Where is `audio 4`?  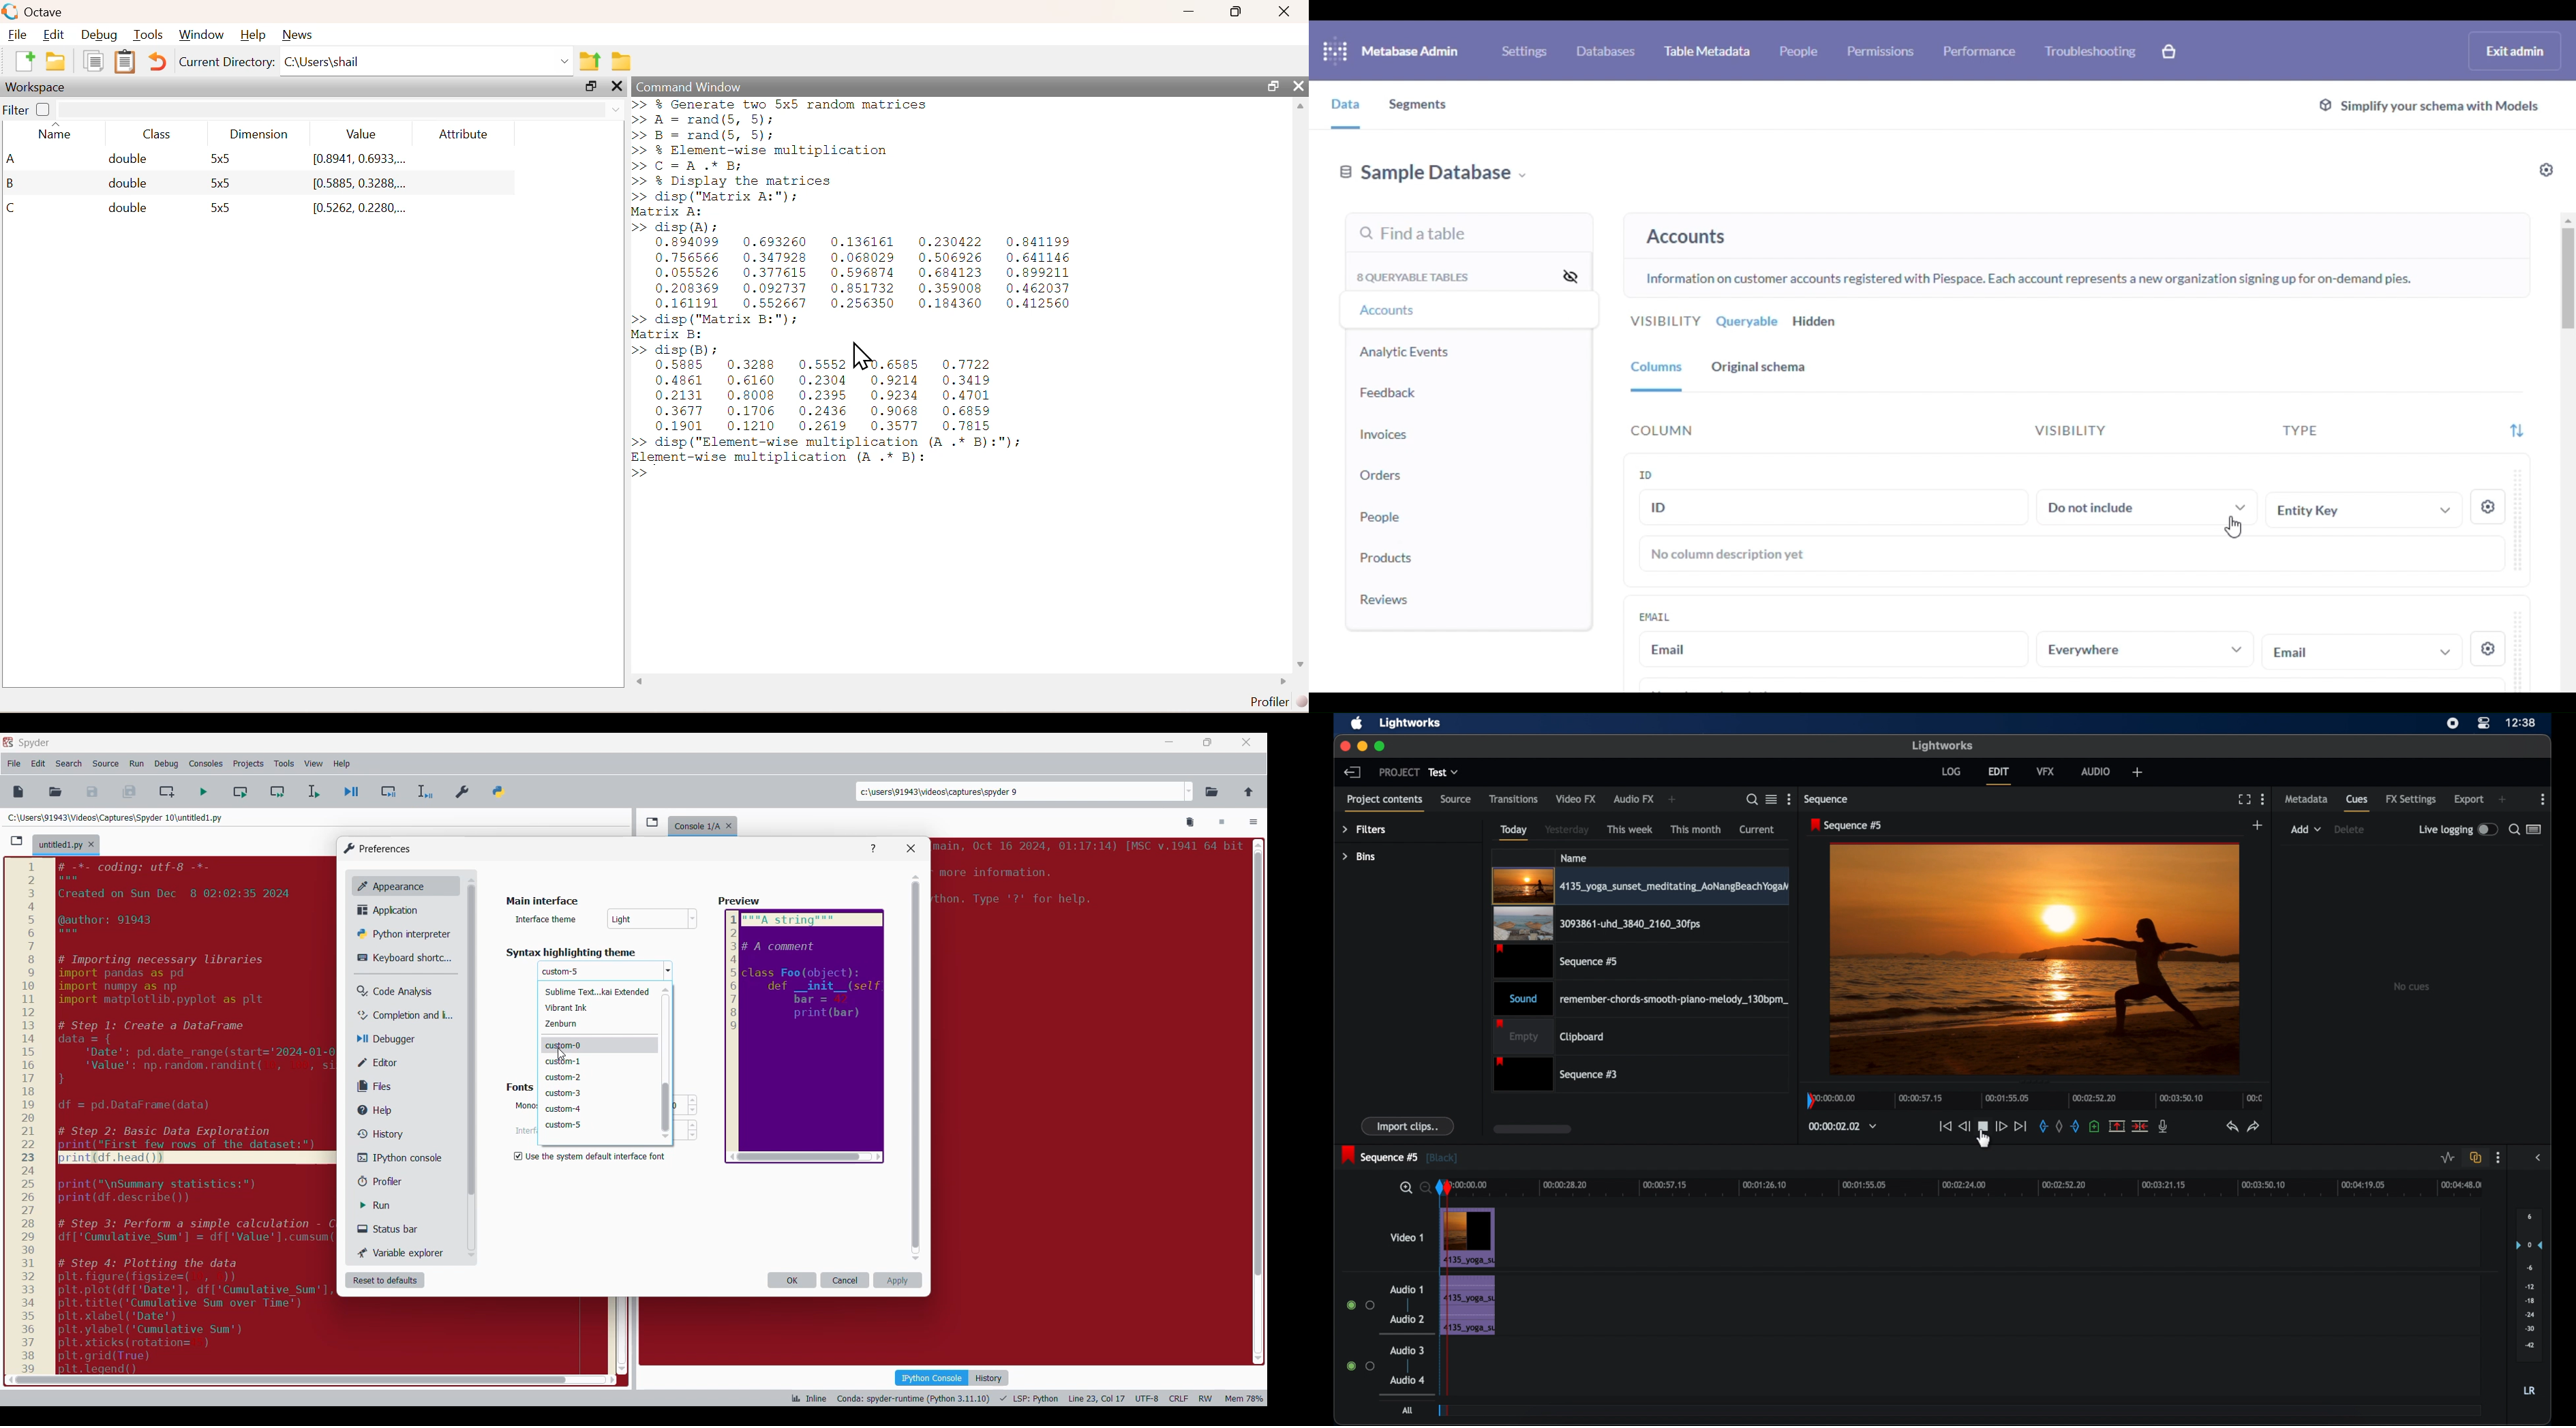 audio 4 is located at coordinates (1405, 1380).